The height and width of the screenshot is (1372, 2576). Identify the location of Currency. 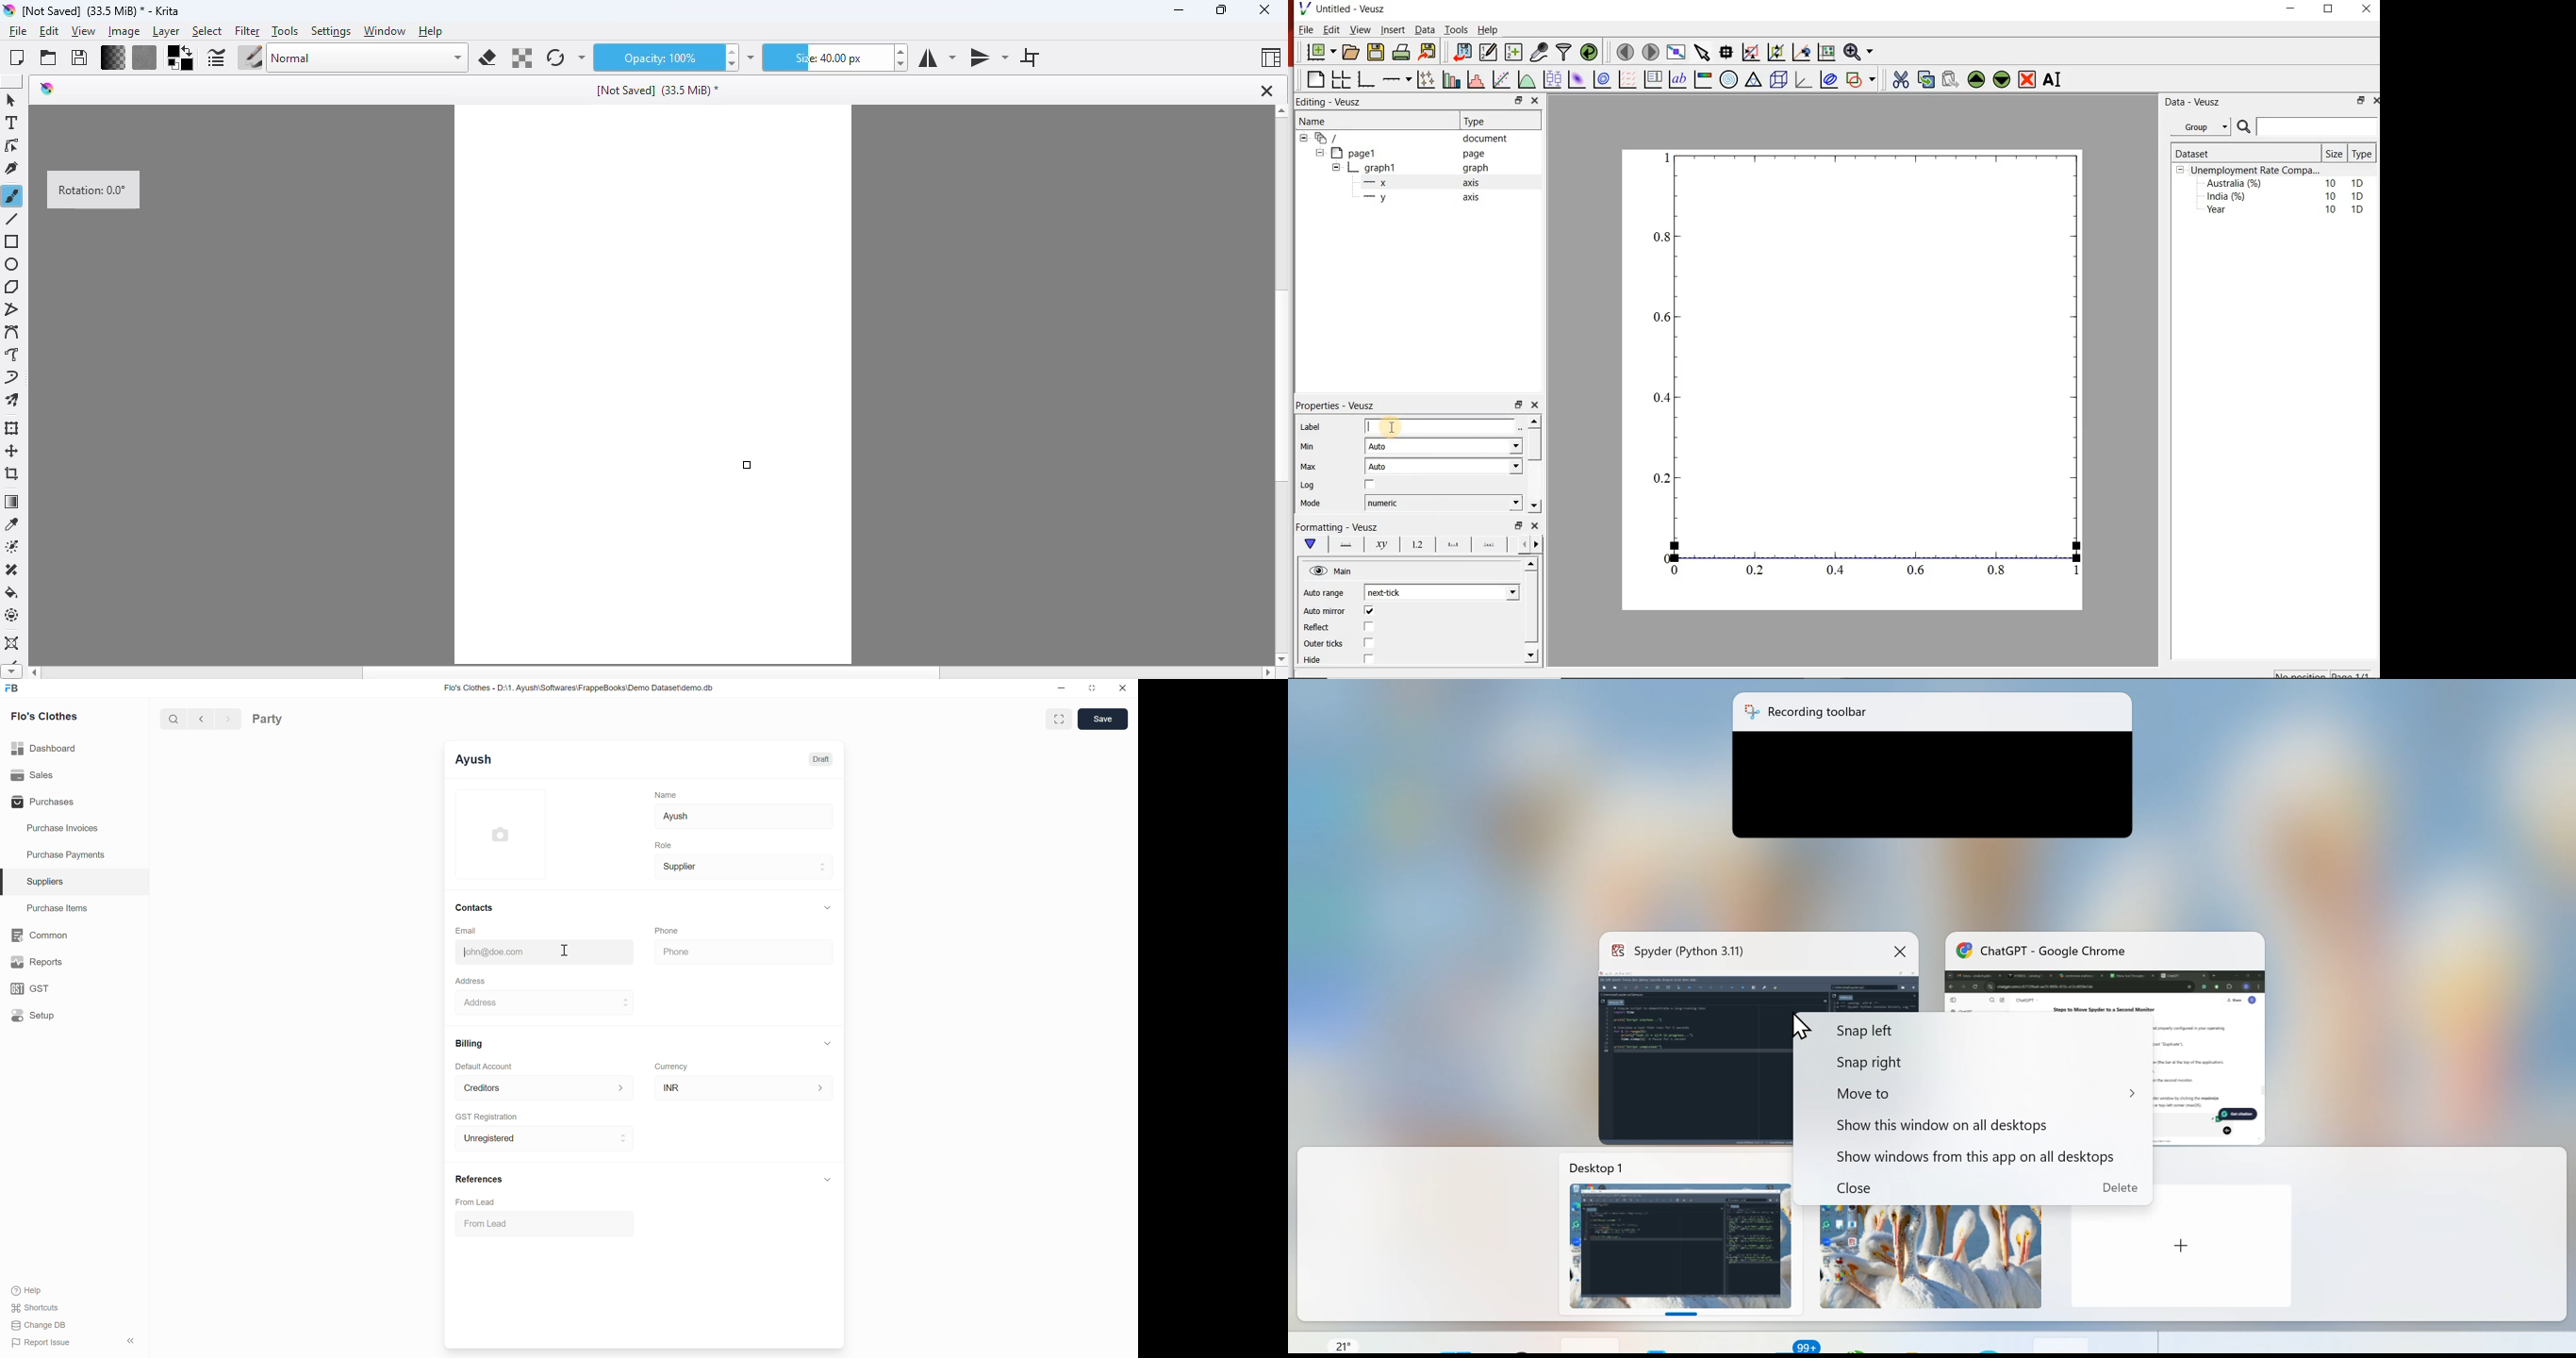
(672, 1067).